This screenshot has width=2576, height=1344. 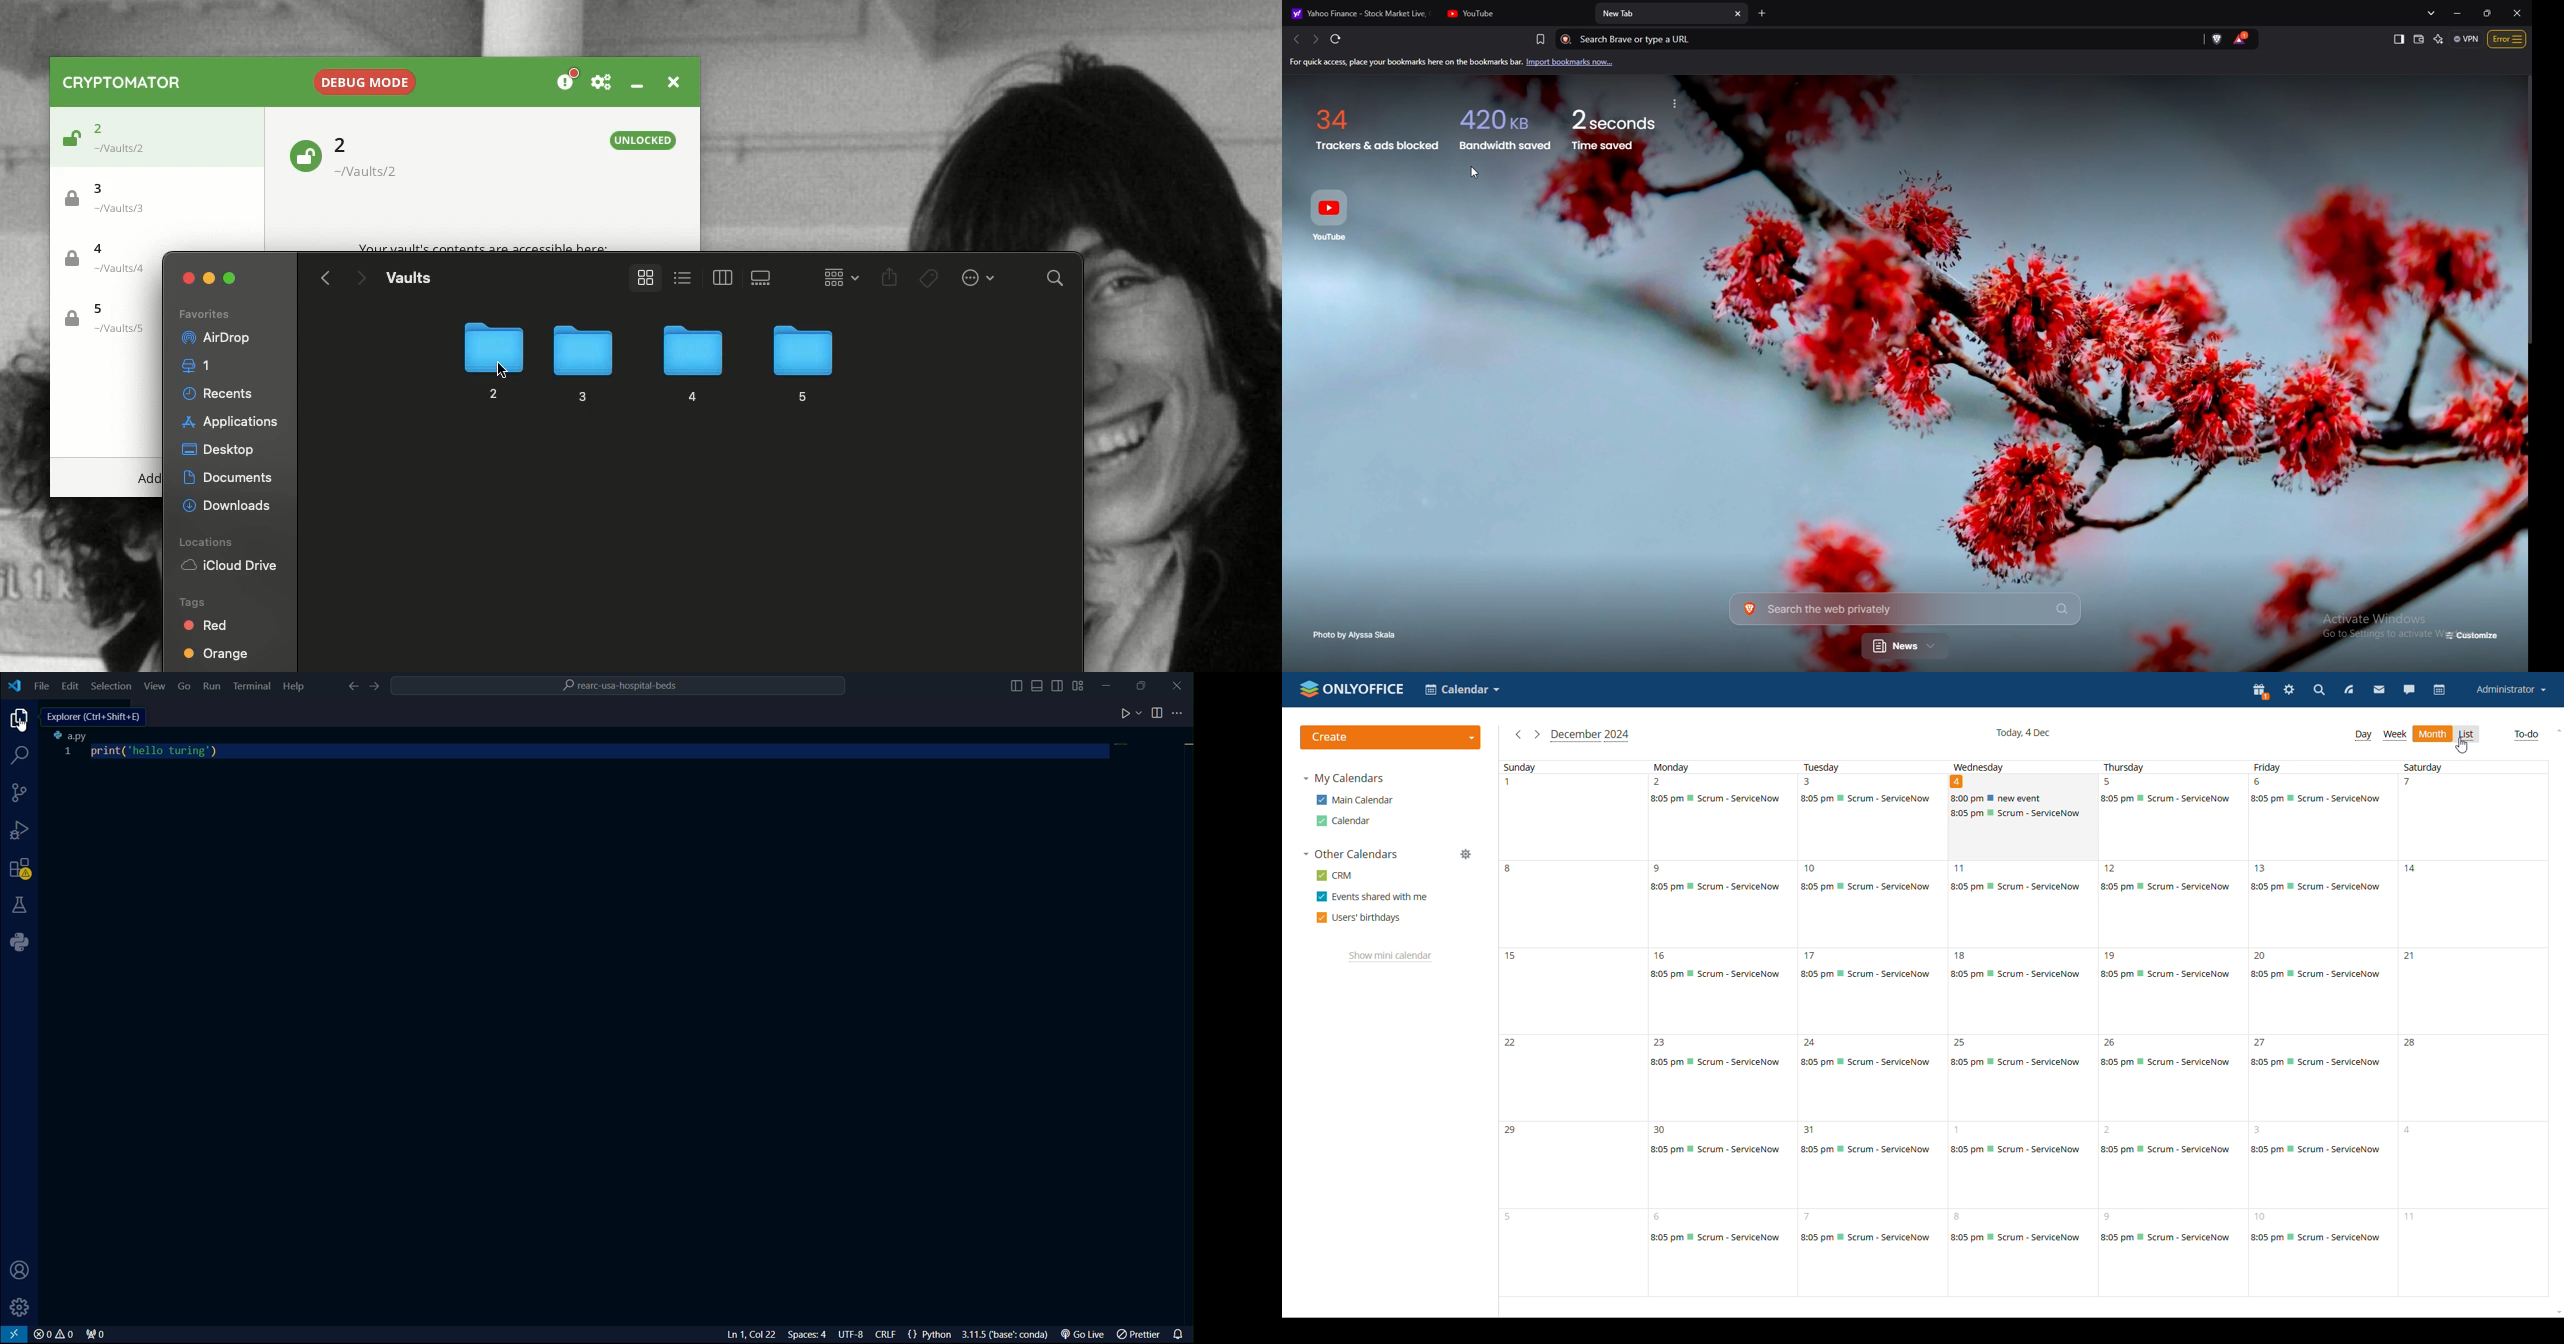 I want to click on Search Brave or type a URL, so click(x=1871, y=39).